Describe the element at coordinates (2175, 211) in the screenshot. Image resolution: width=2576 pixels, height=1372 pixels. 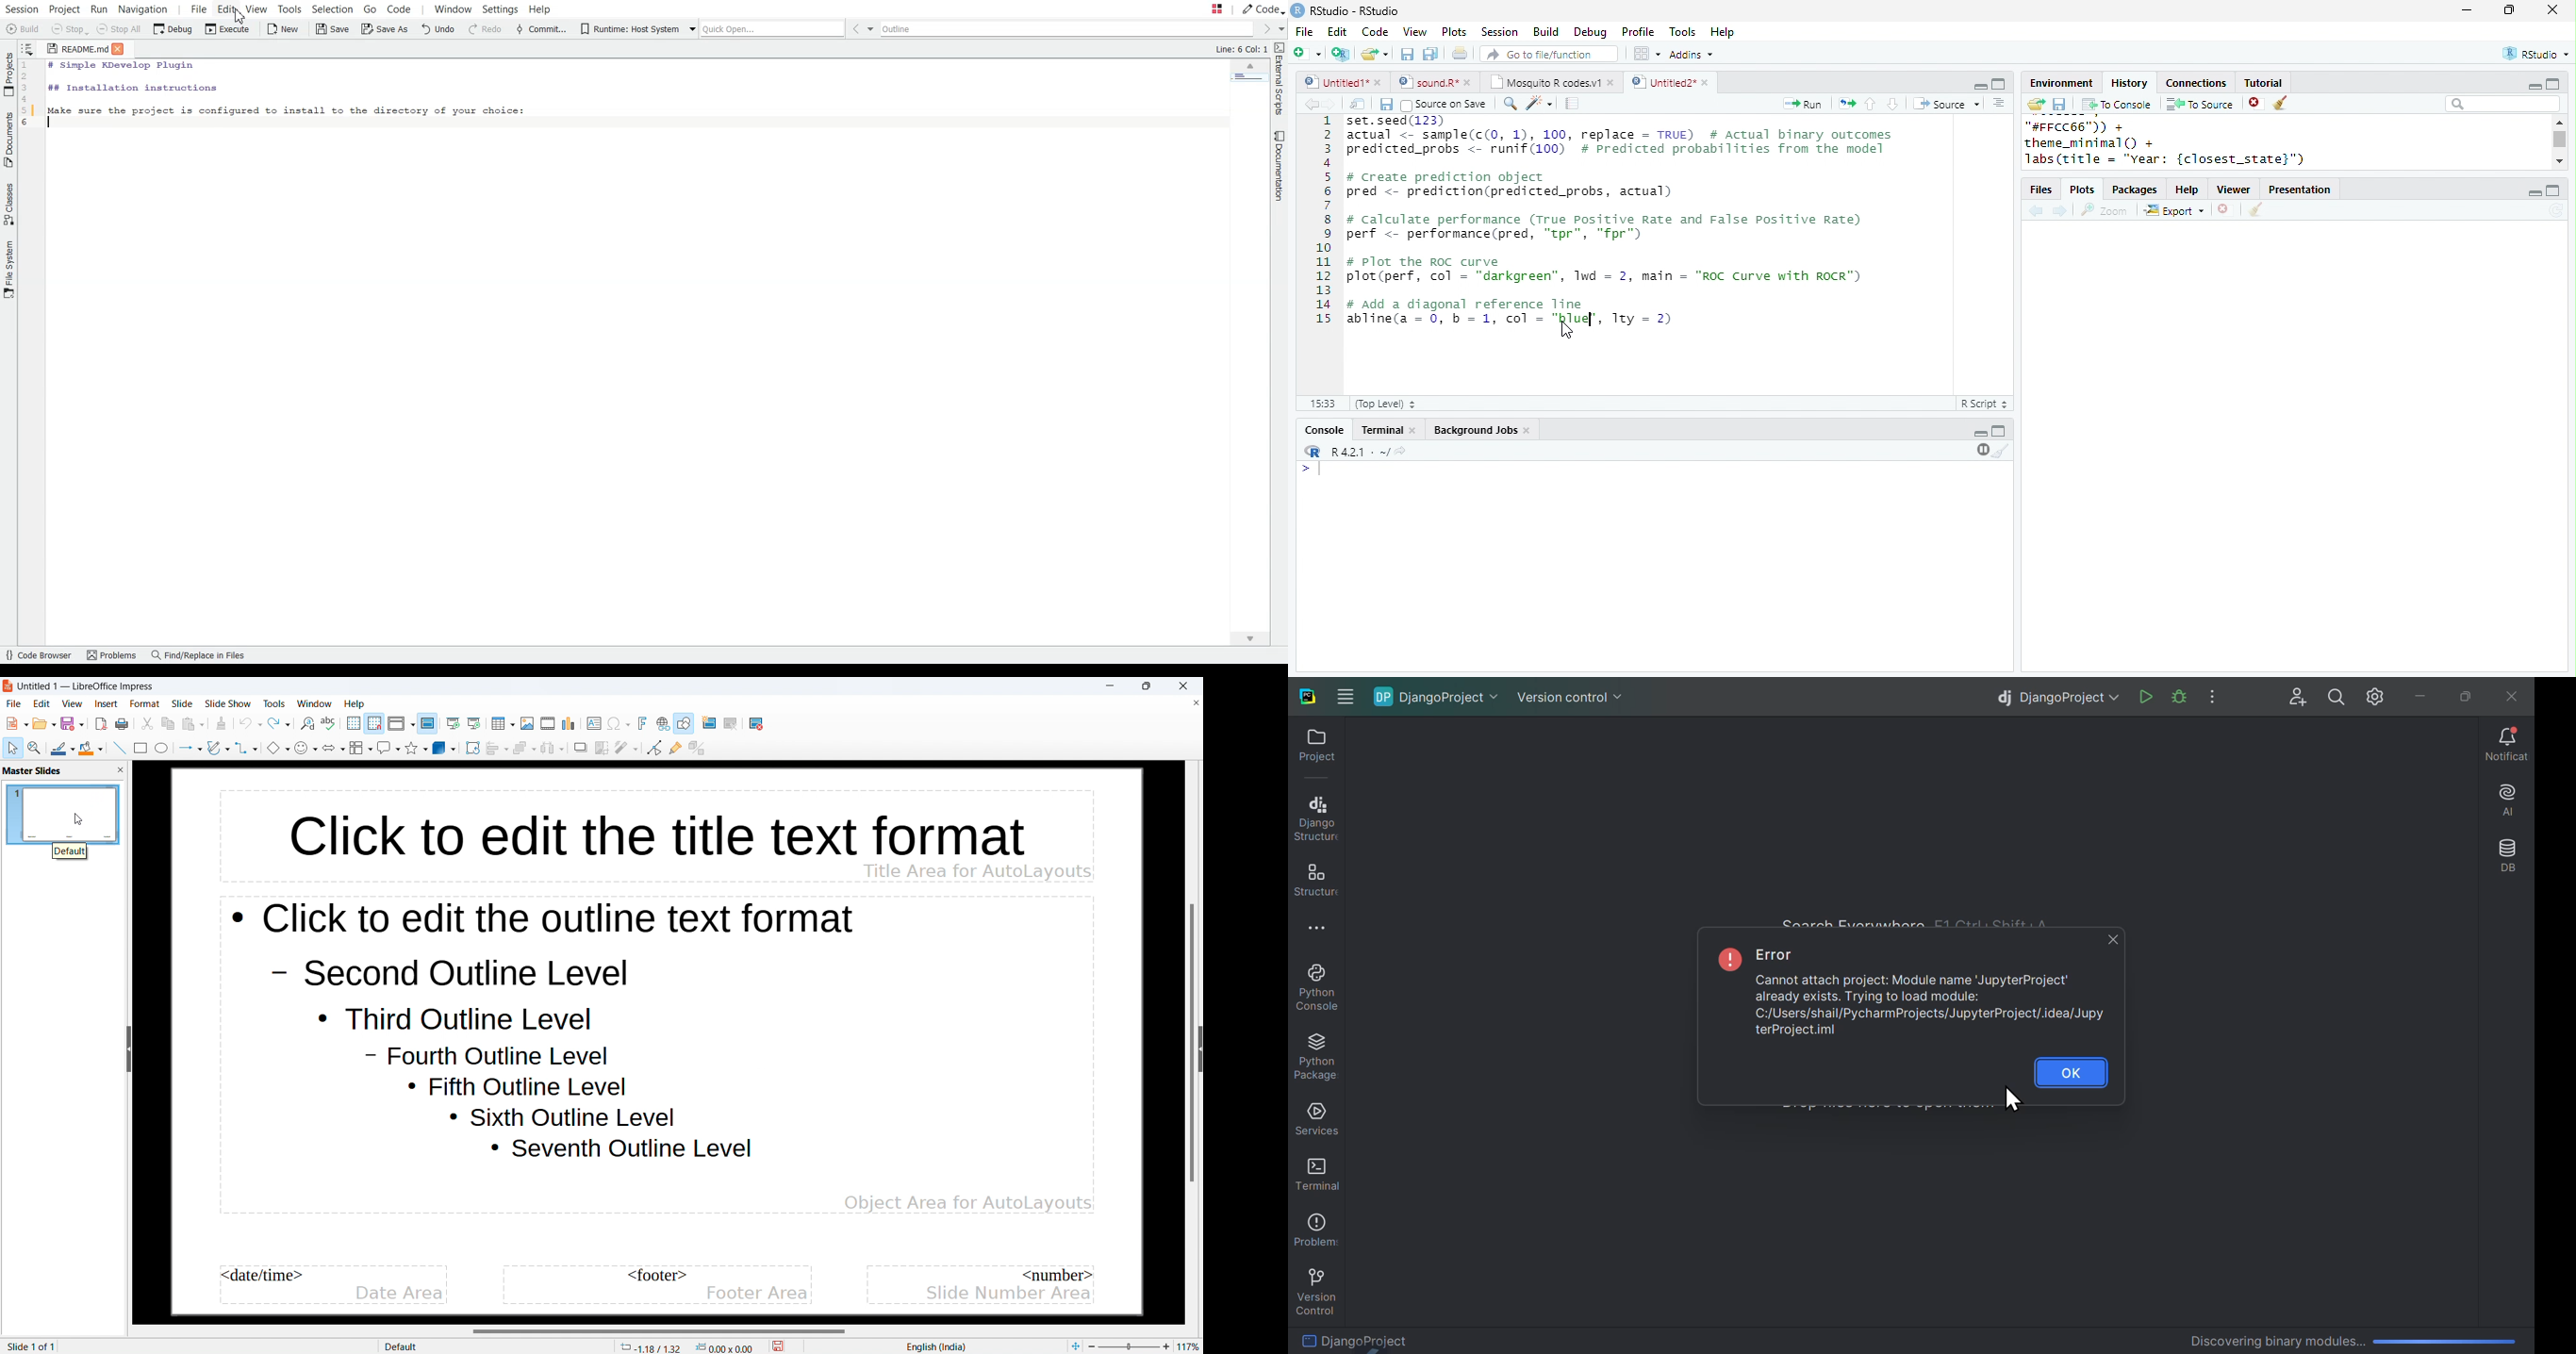
I see `Export` at that location.